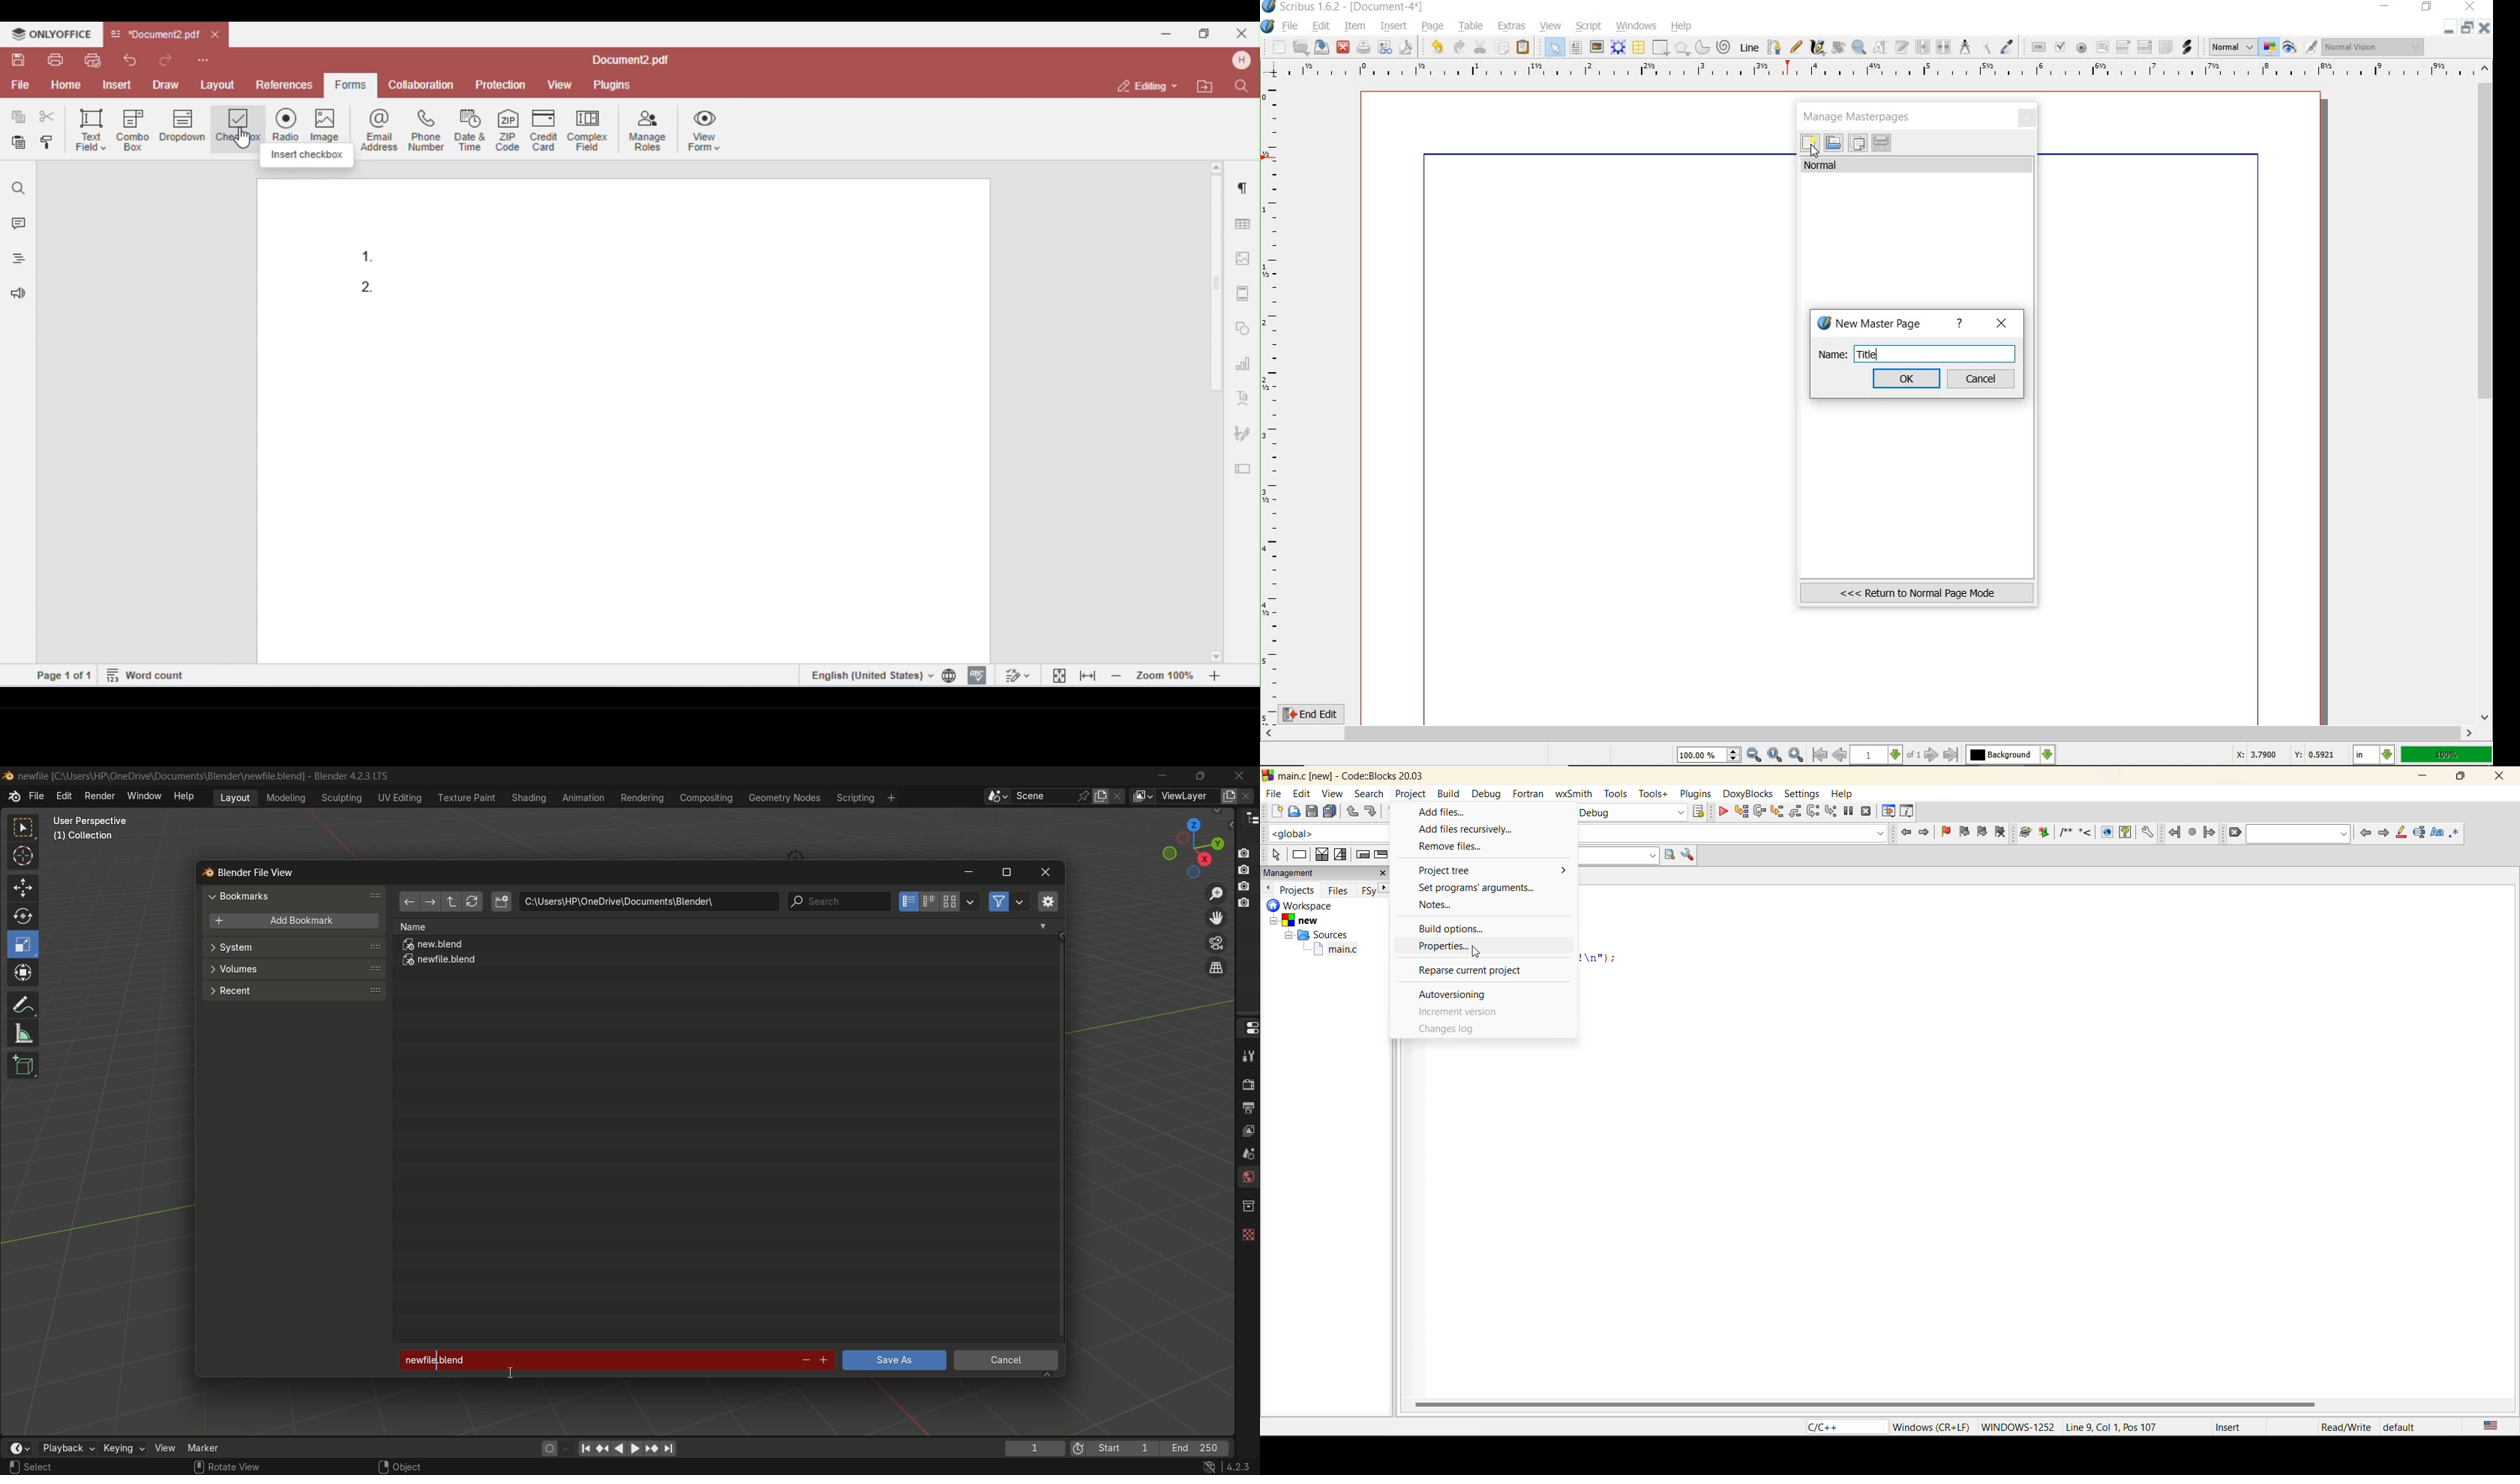  Describe the element at coordinates (838, 902) in the screenshot. I see `search bar` at that location.